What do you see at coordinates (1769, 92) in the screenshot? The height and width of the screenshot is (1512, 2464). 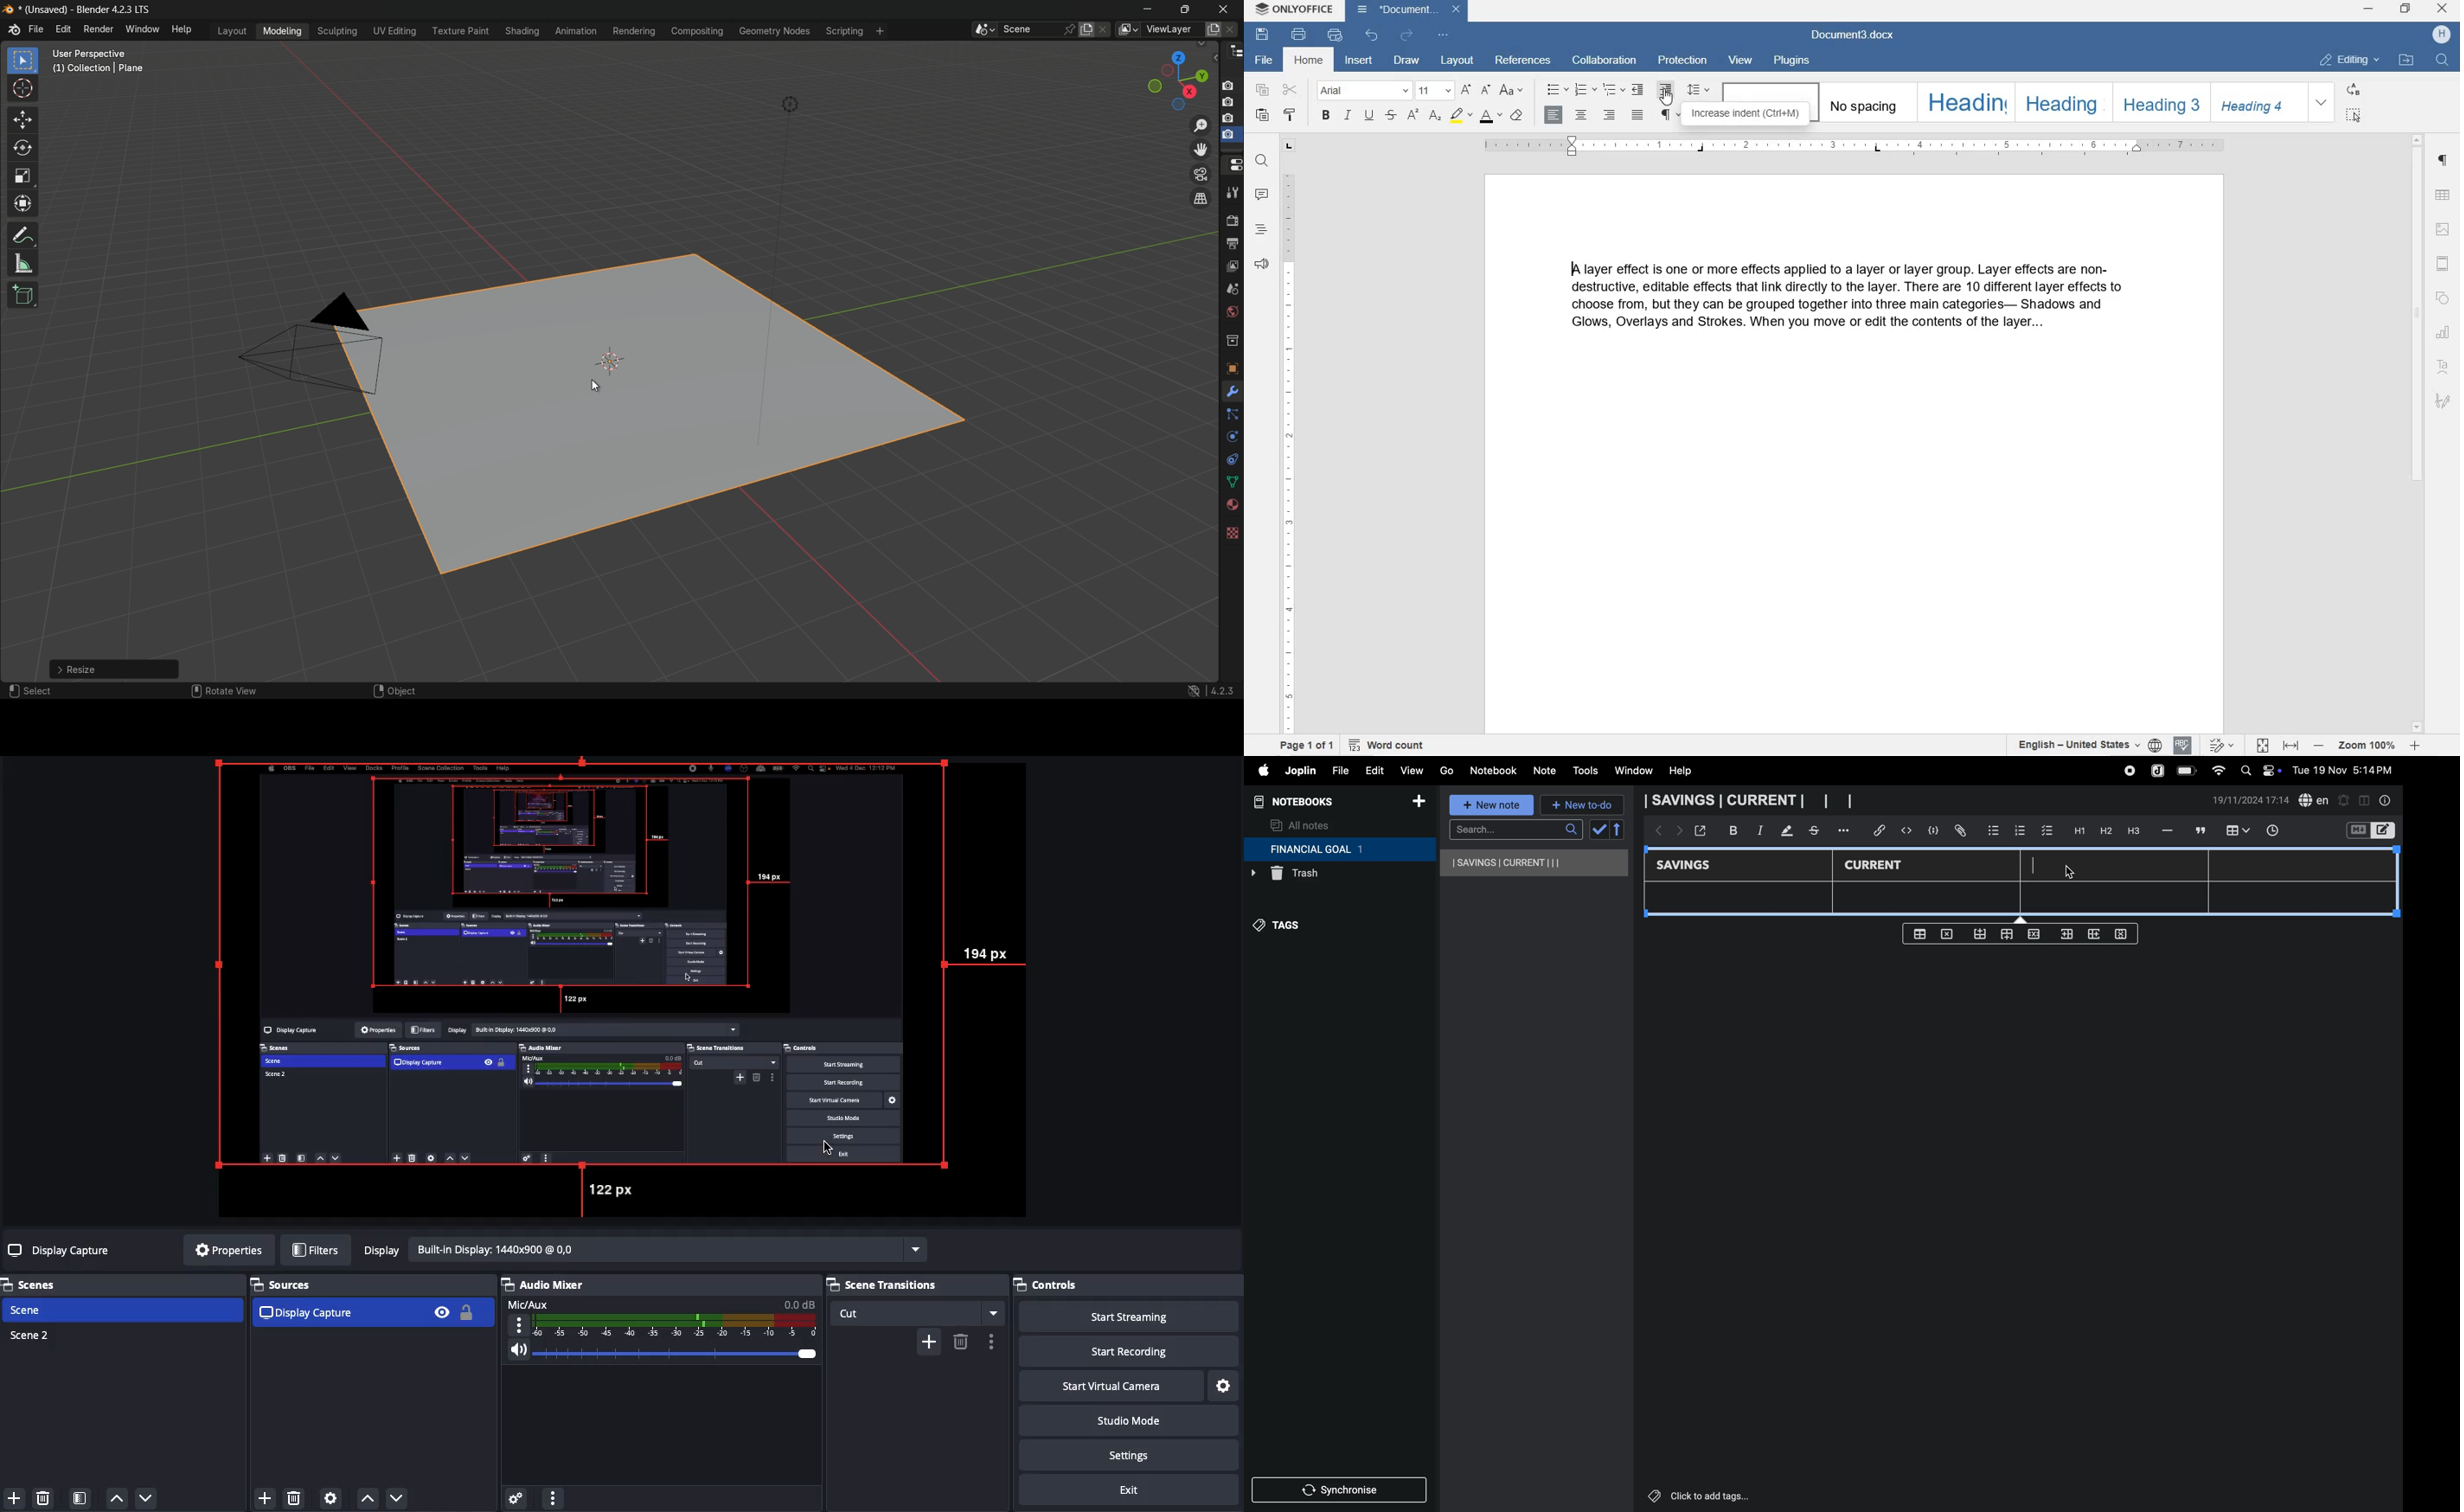 I see `NORMAL` at bounding box center [1769, 92].